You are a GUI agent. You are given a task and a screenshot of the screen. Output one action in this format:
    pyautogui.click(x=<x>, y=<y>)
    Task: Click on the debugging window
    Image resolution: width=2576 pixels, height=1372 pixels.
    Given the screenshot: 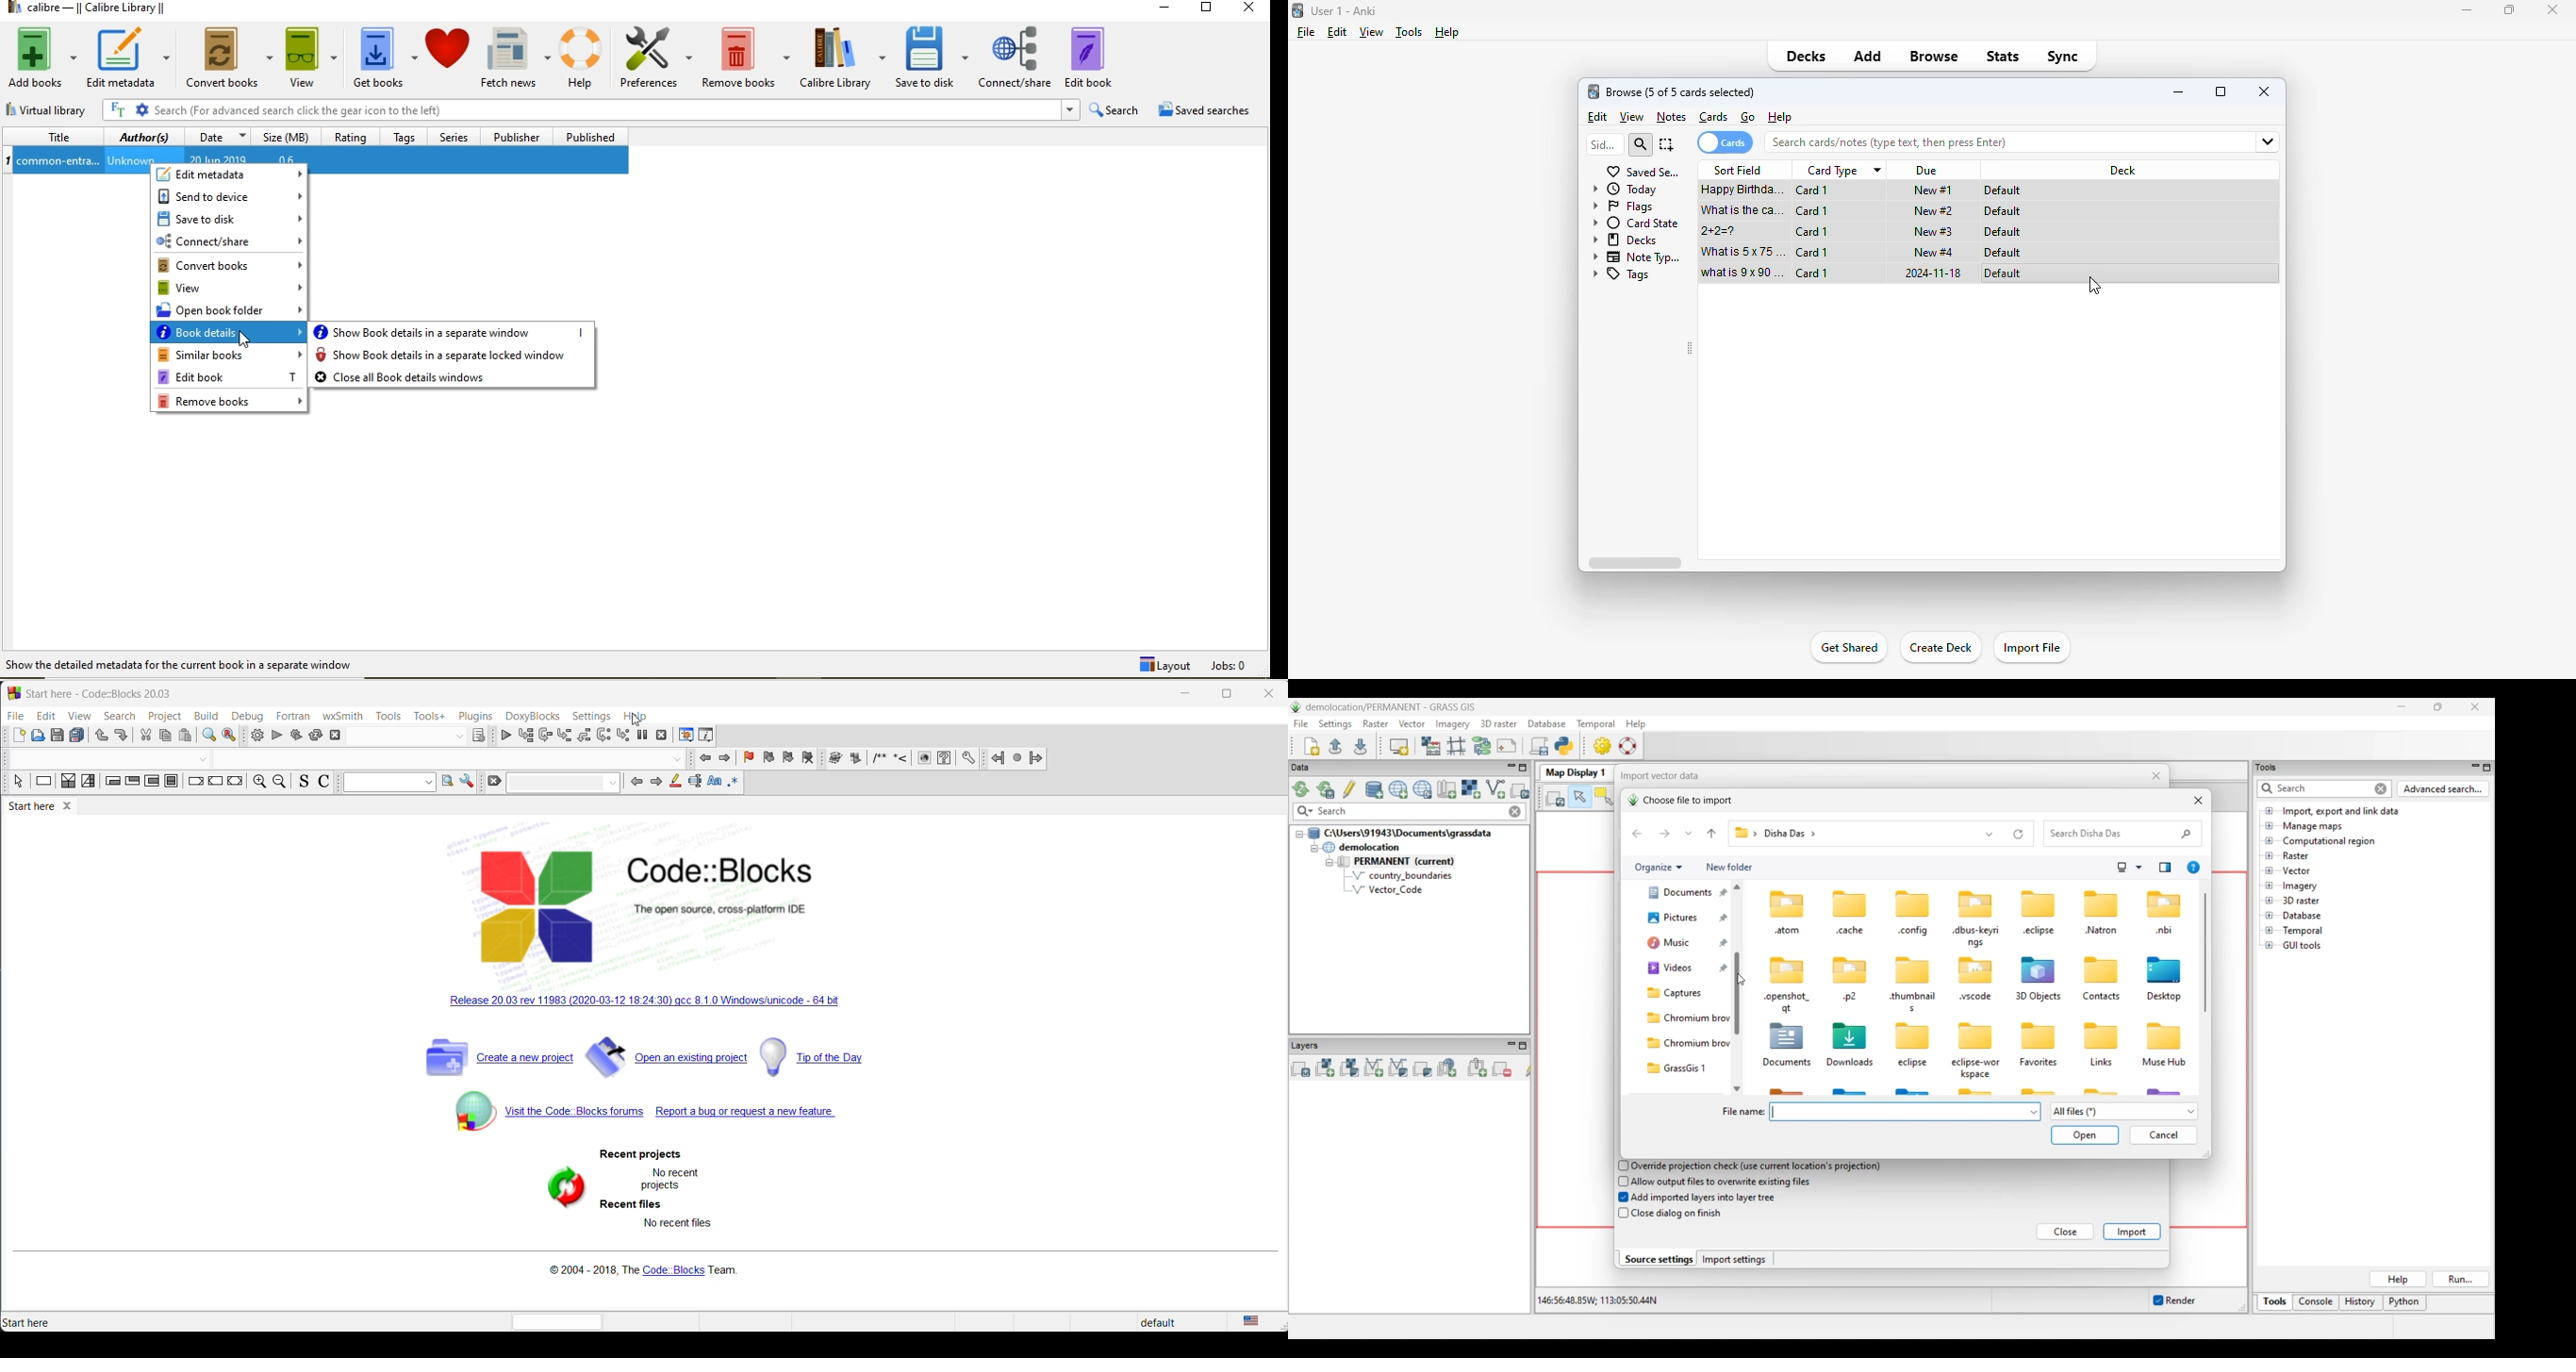 What is the action you would take?
    pyautogui.click(x=684, y=735)
    